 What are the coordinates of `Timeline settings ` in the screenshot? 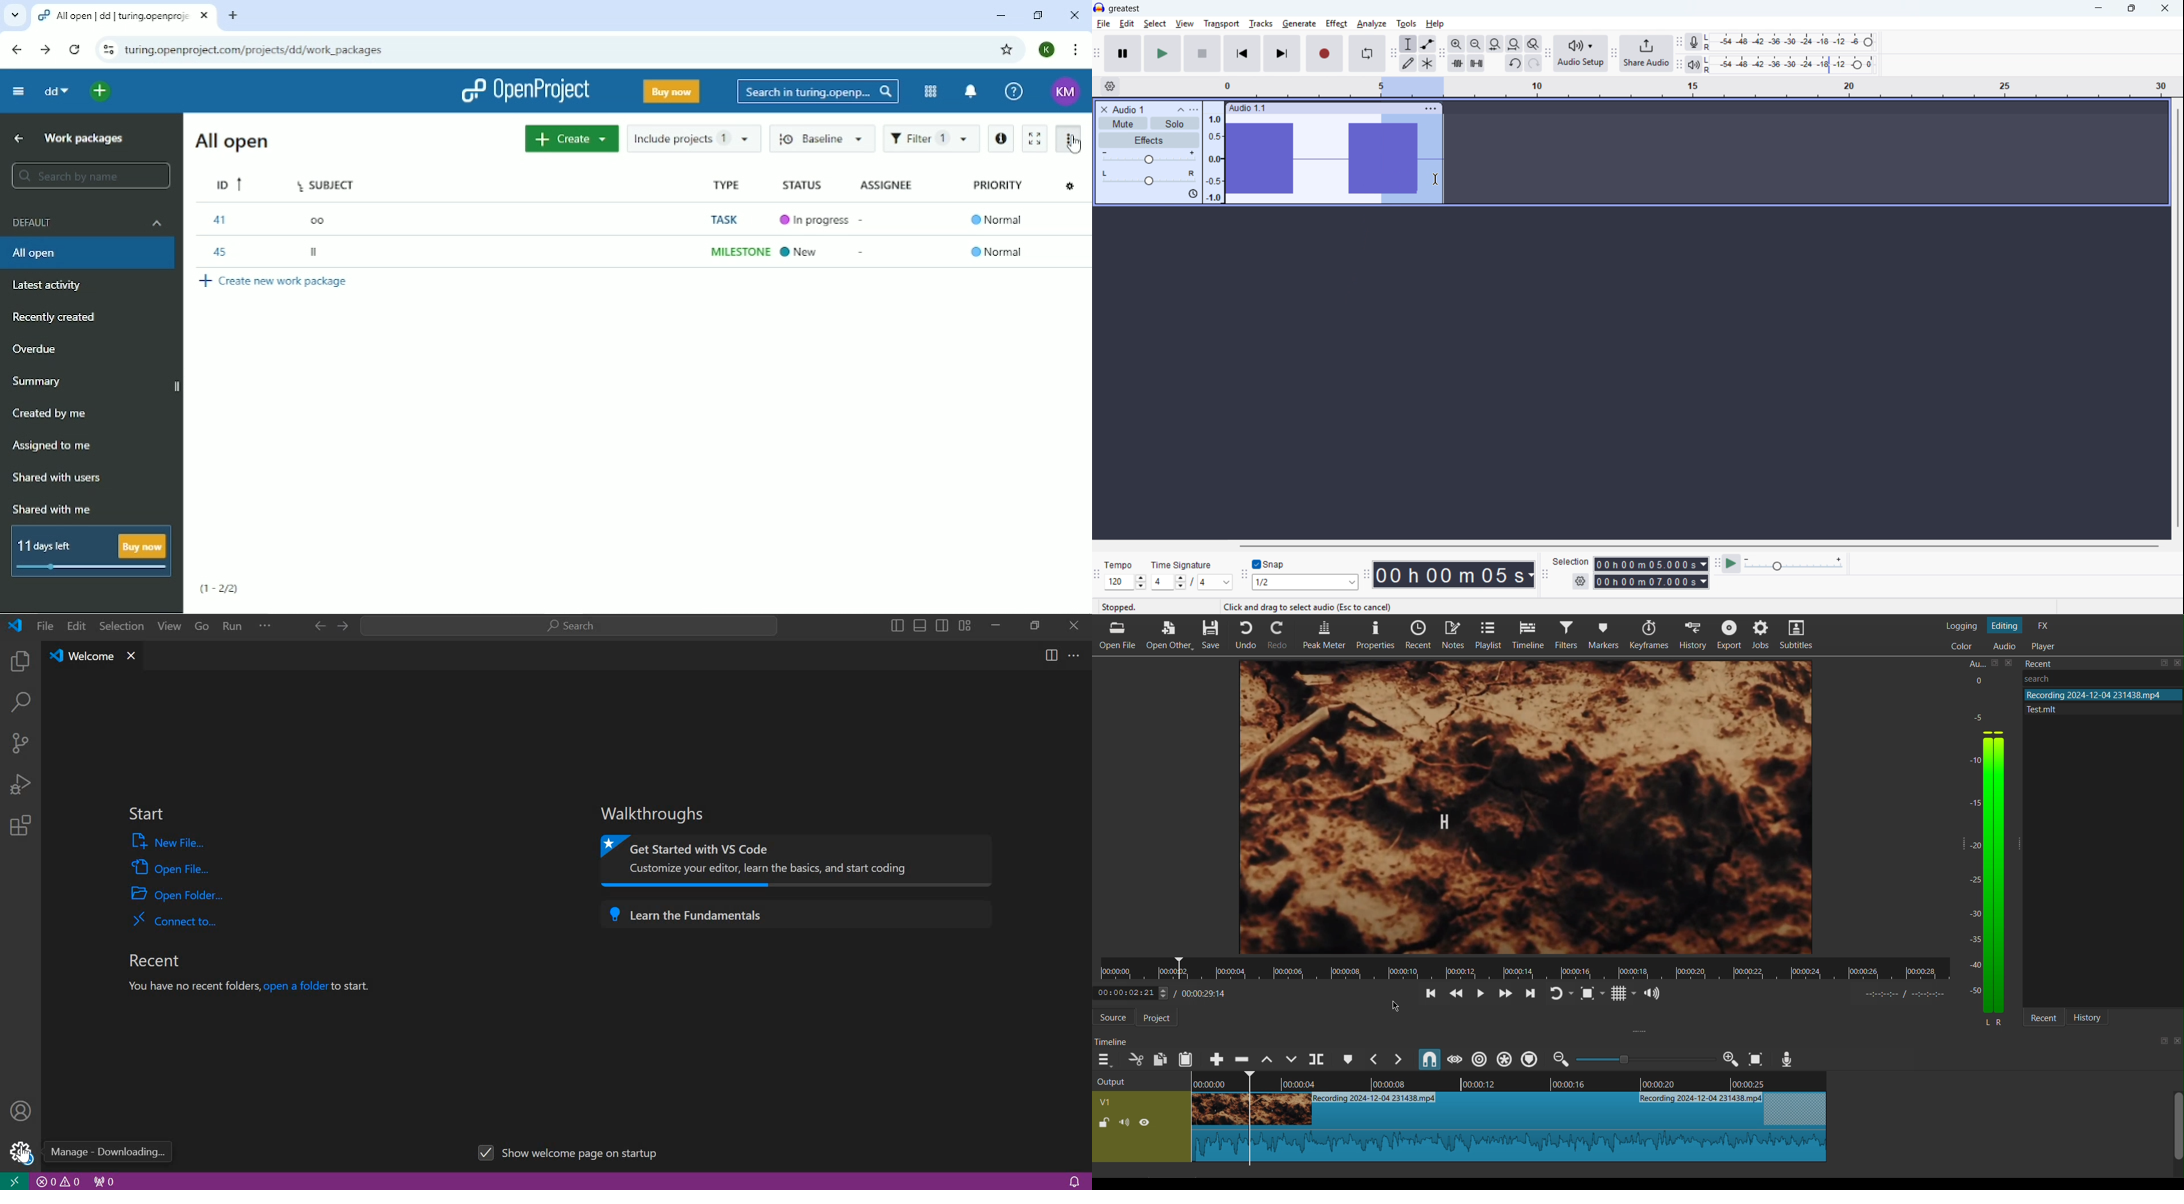 It's located at (1110, 86).